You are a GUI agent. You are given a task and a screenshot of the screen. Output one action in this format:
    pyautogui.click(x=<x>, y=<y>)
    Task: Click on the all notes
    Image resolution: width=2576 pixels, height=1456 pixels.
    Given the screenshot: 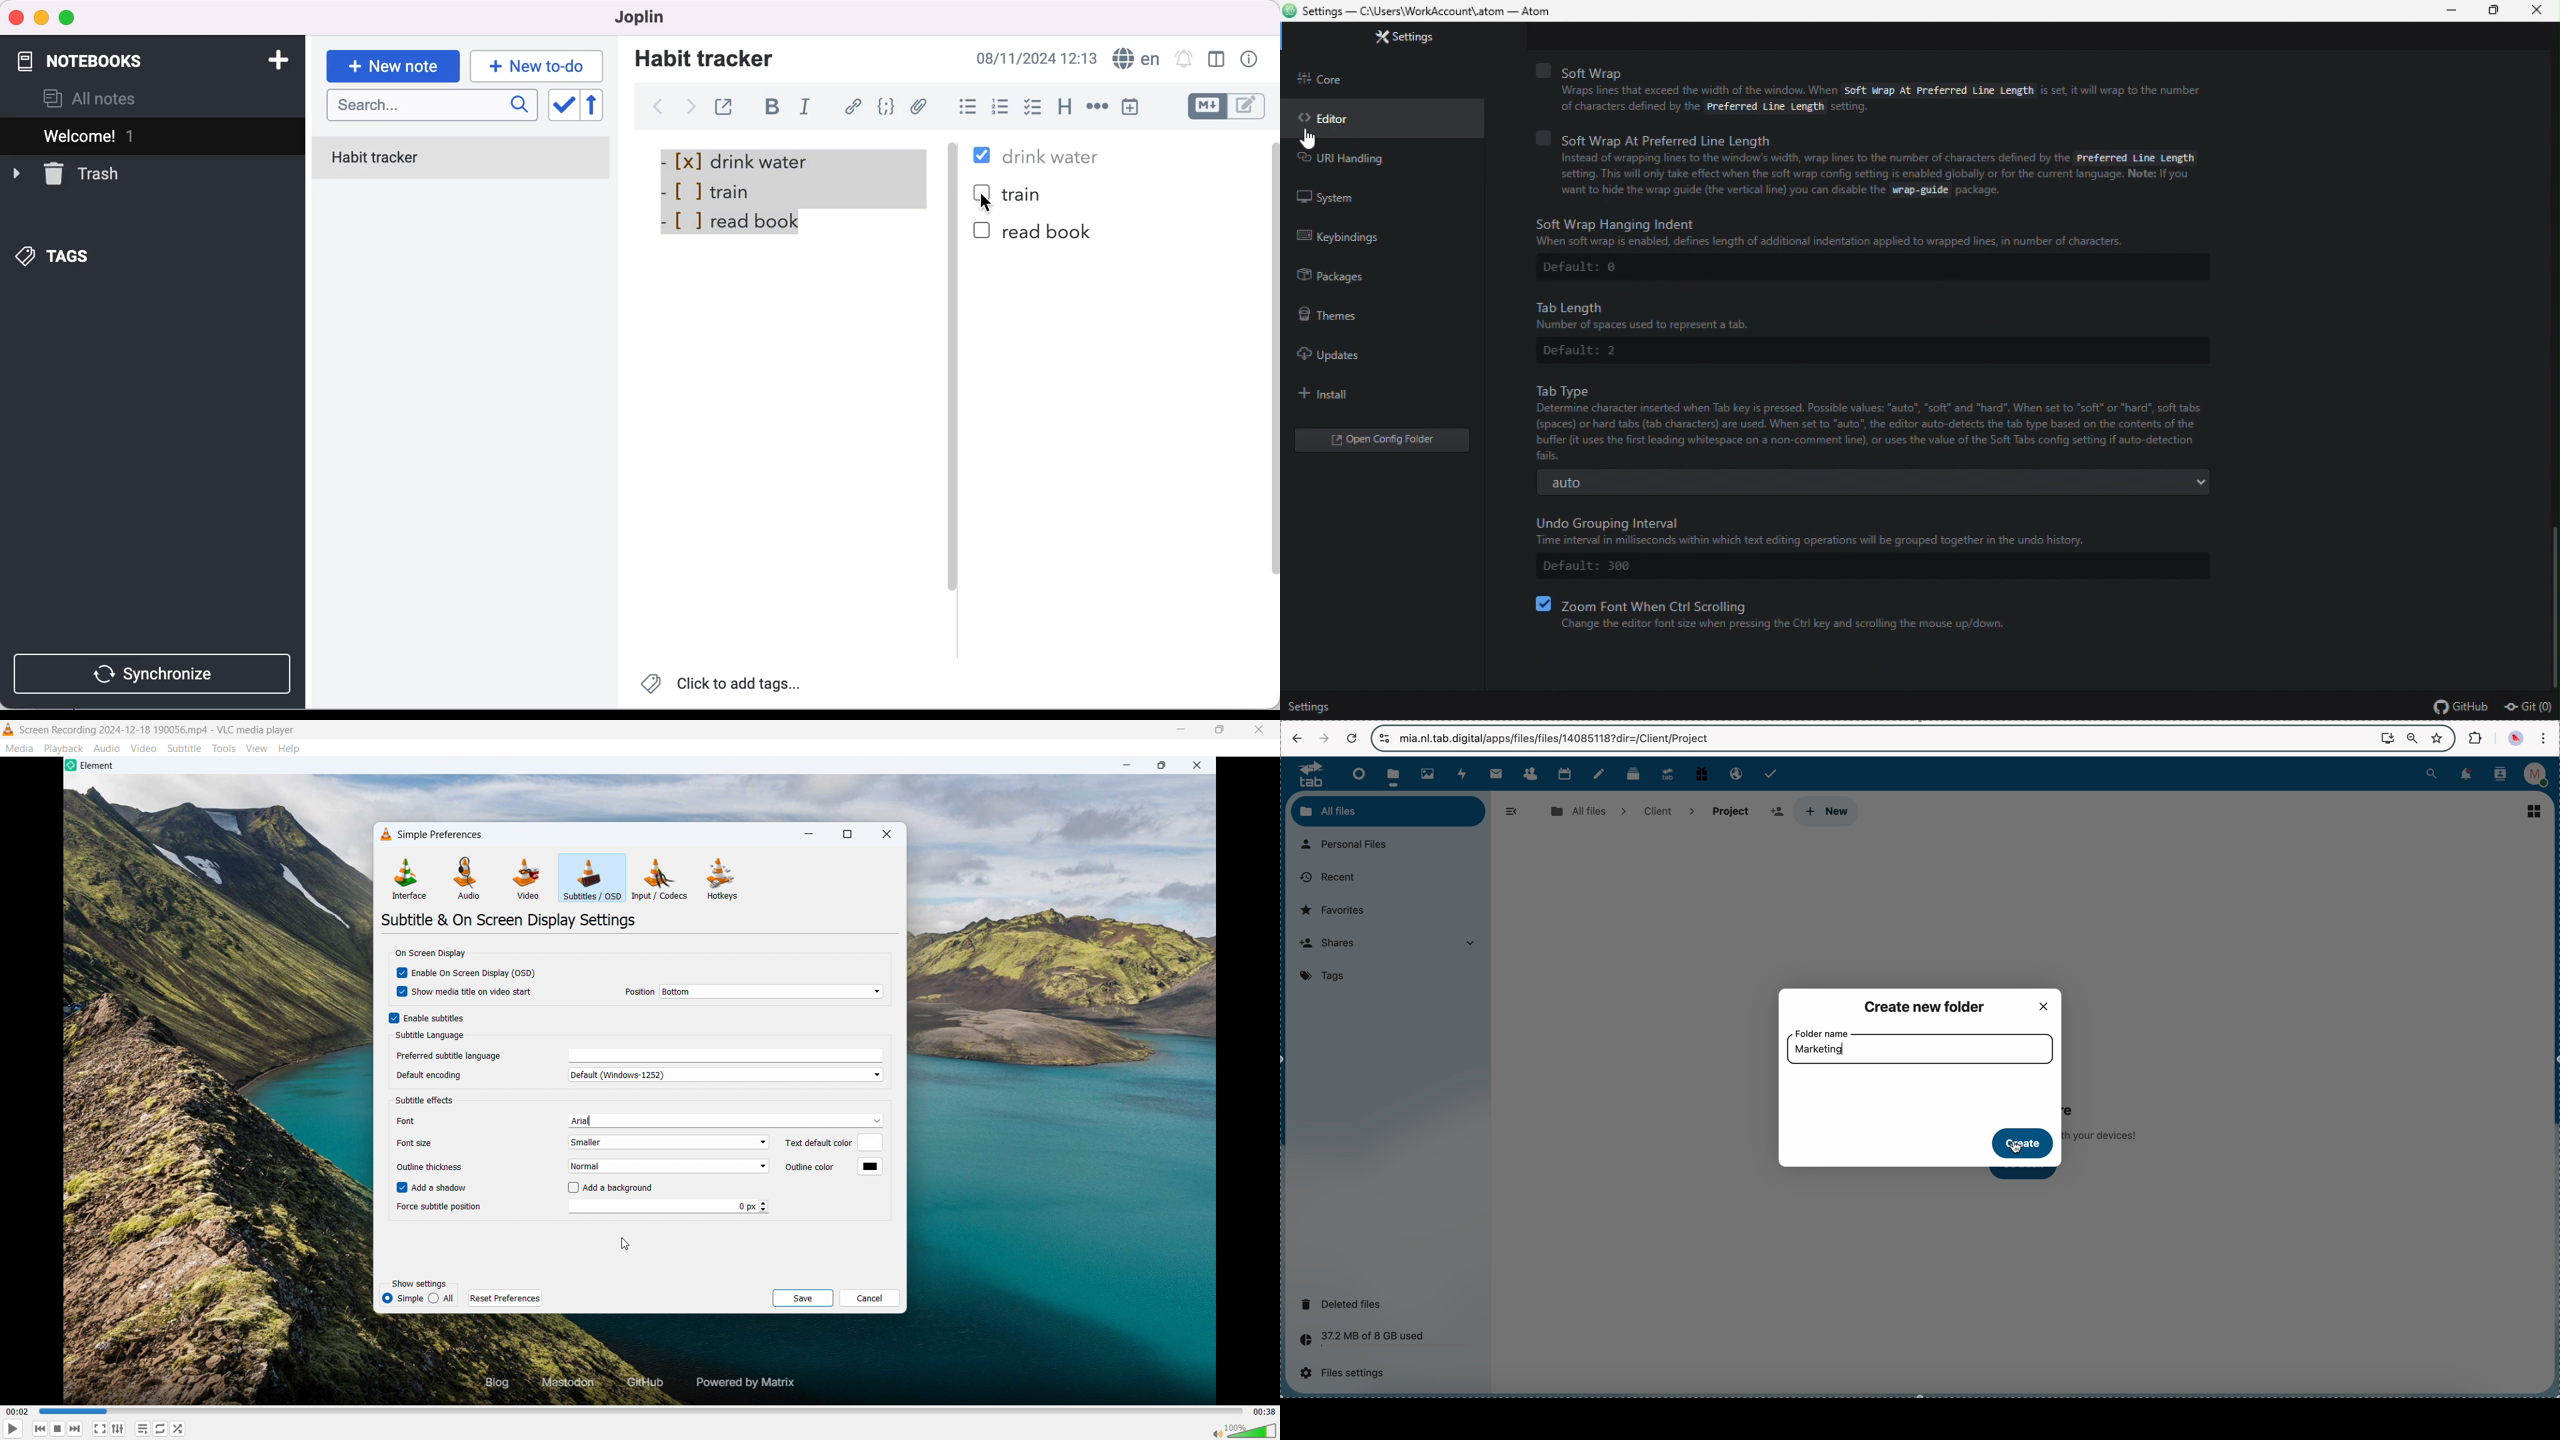 What is the action you would take?
    pyautogui.click(x=90, y=99)
    